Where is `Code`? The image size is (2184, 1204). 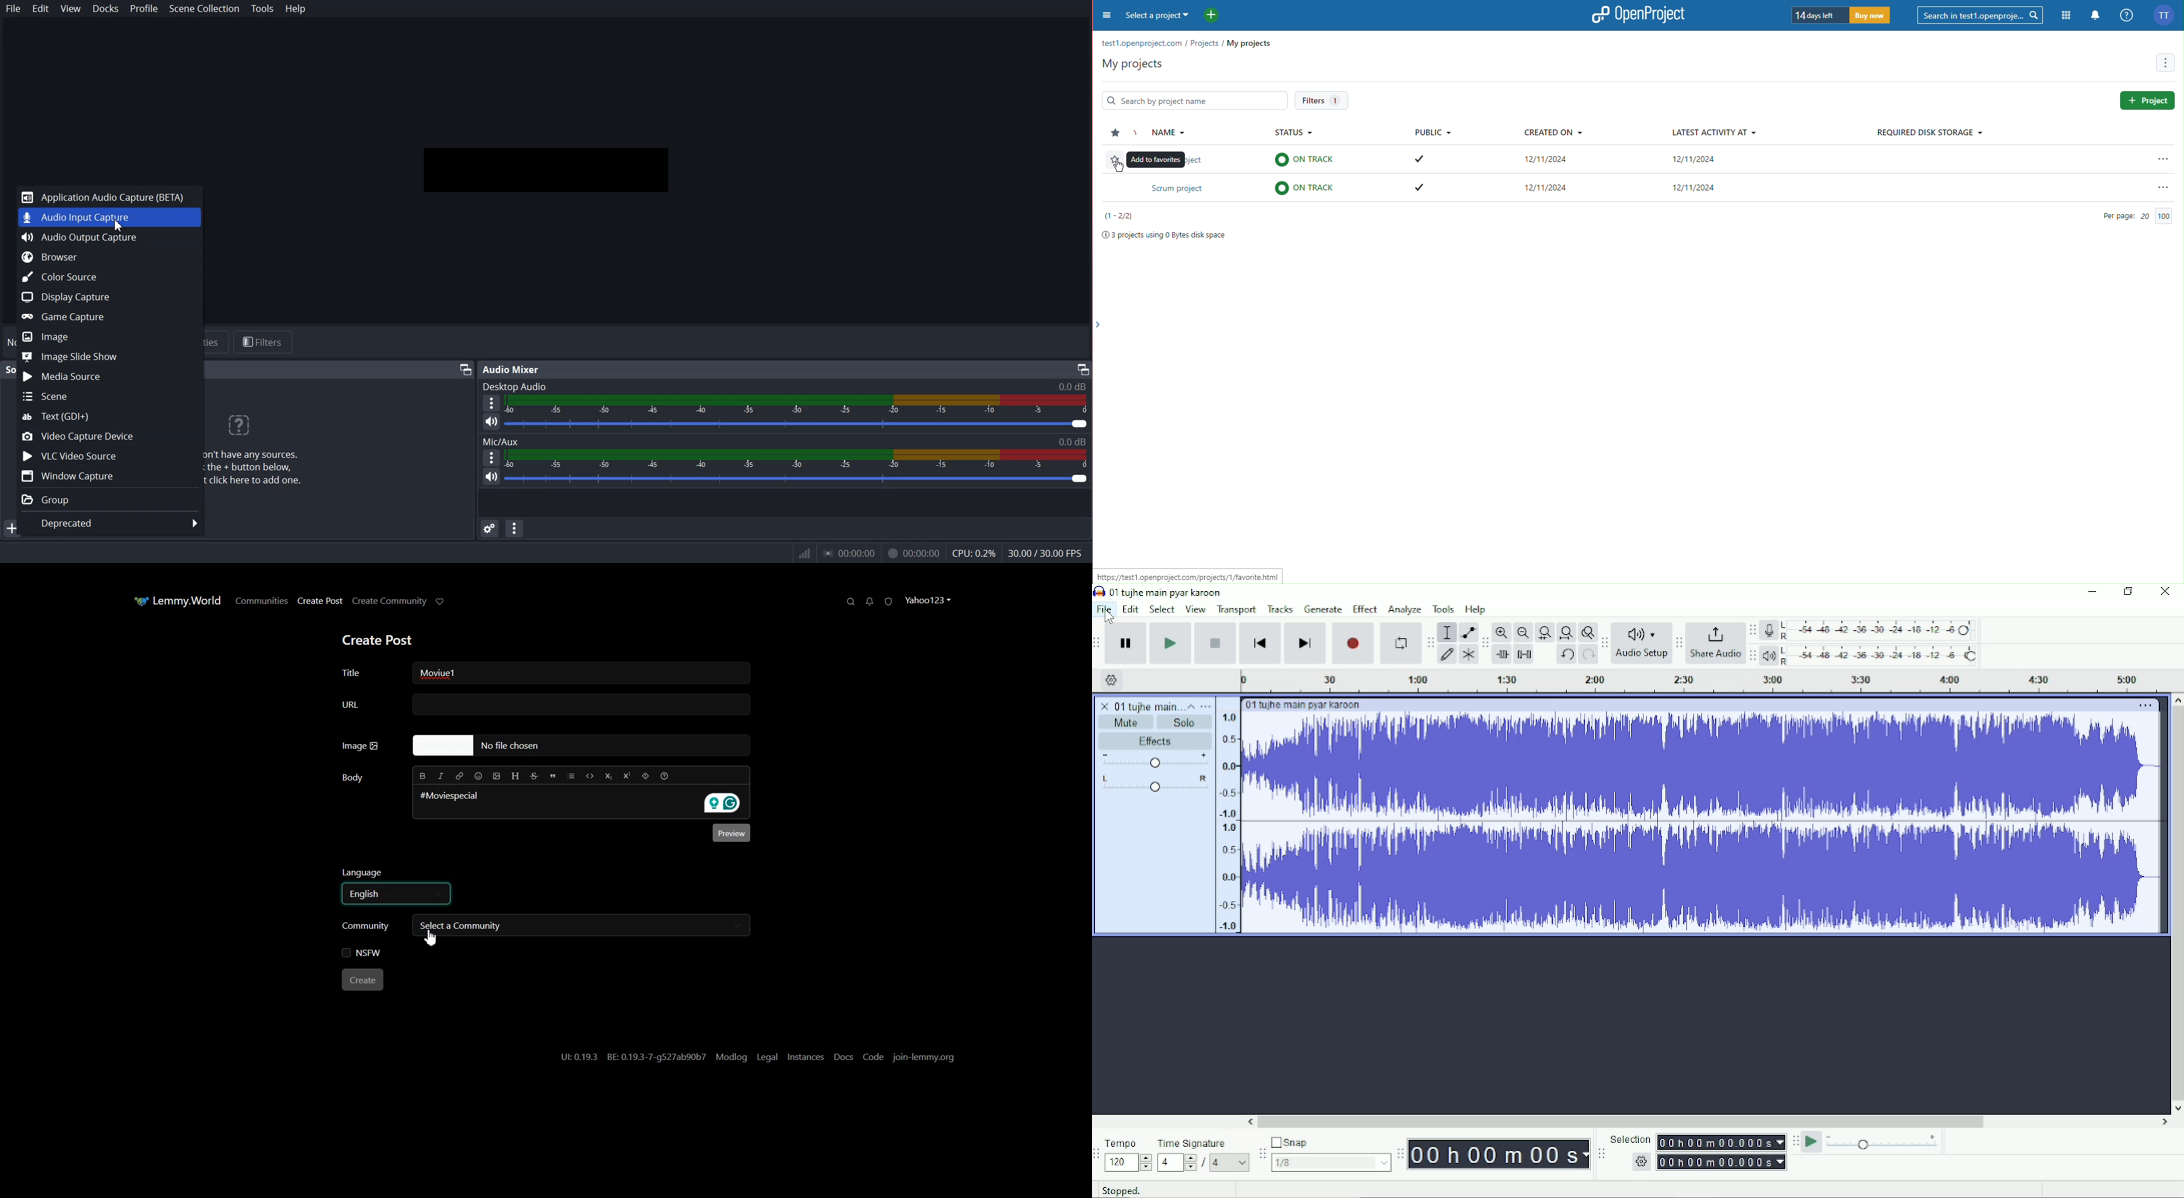
Code is located at coordinates (590, 776).